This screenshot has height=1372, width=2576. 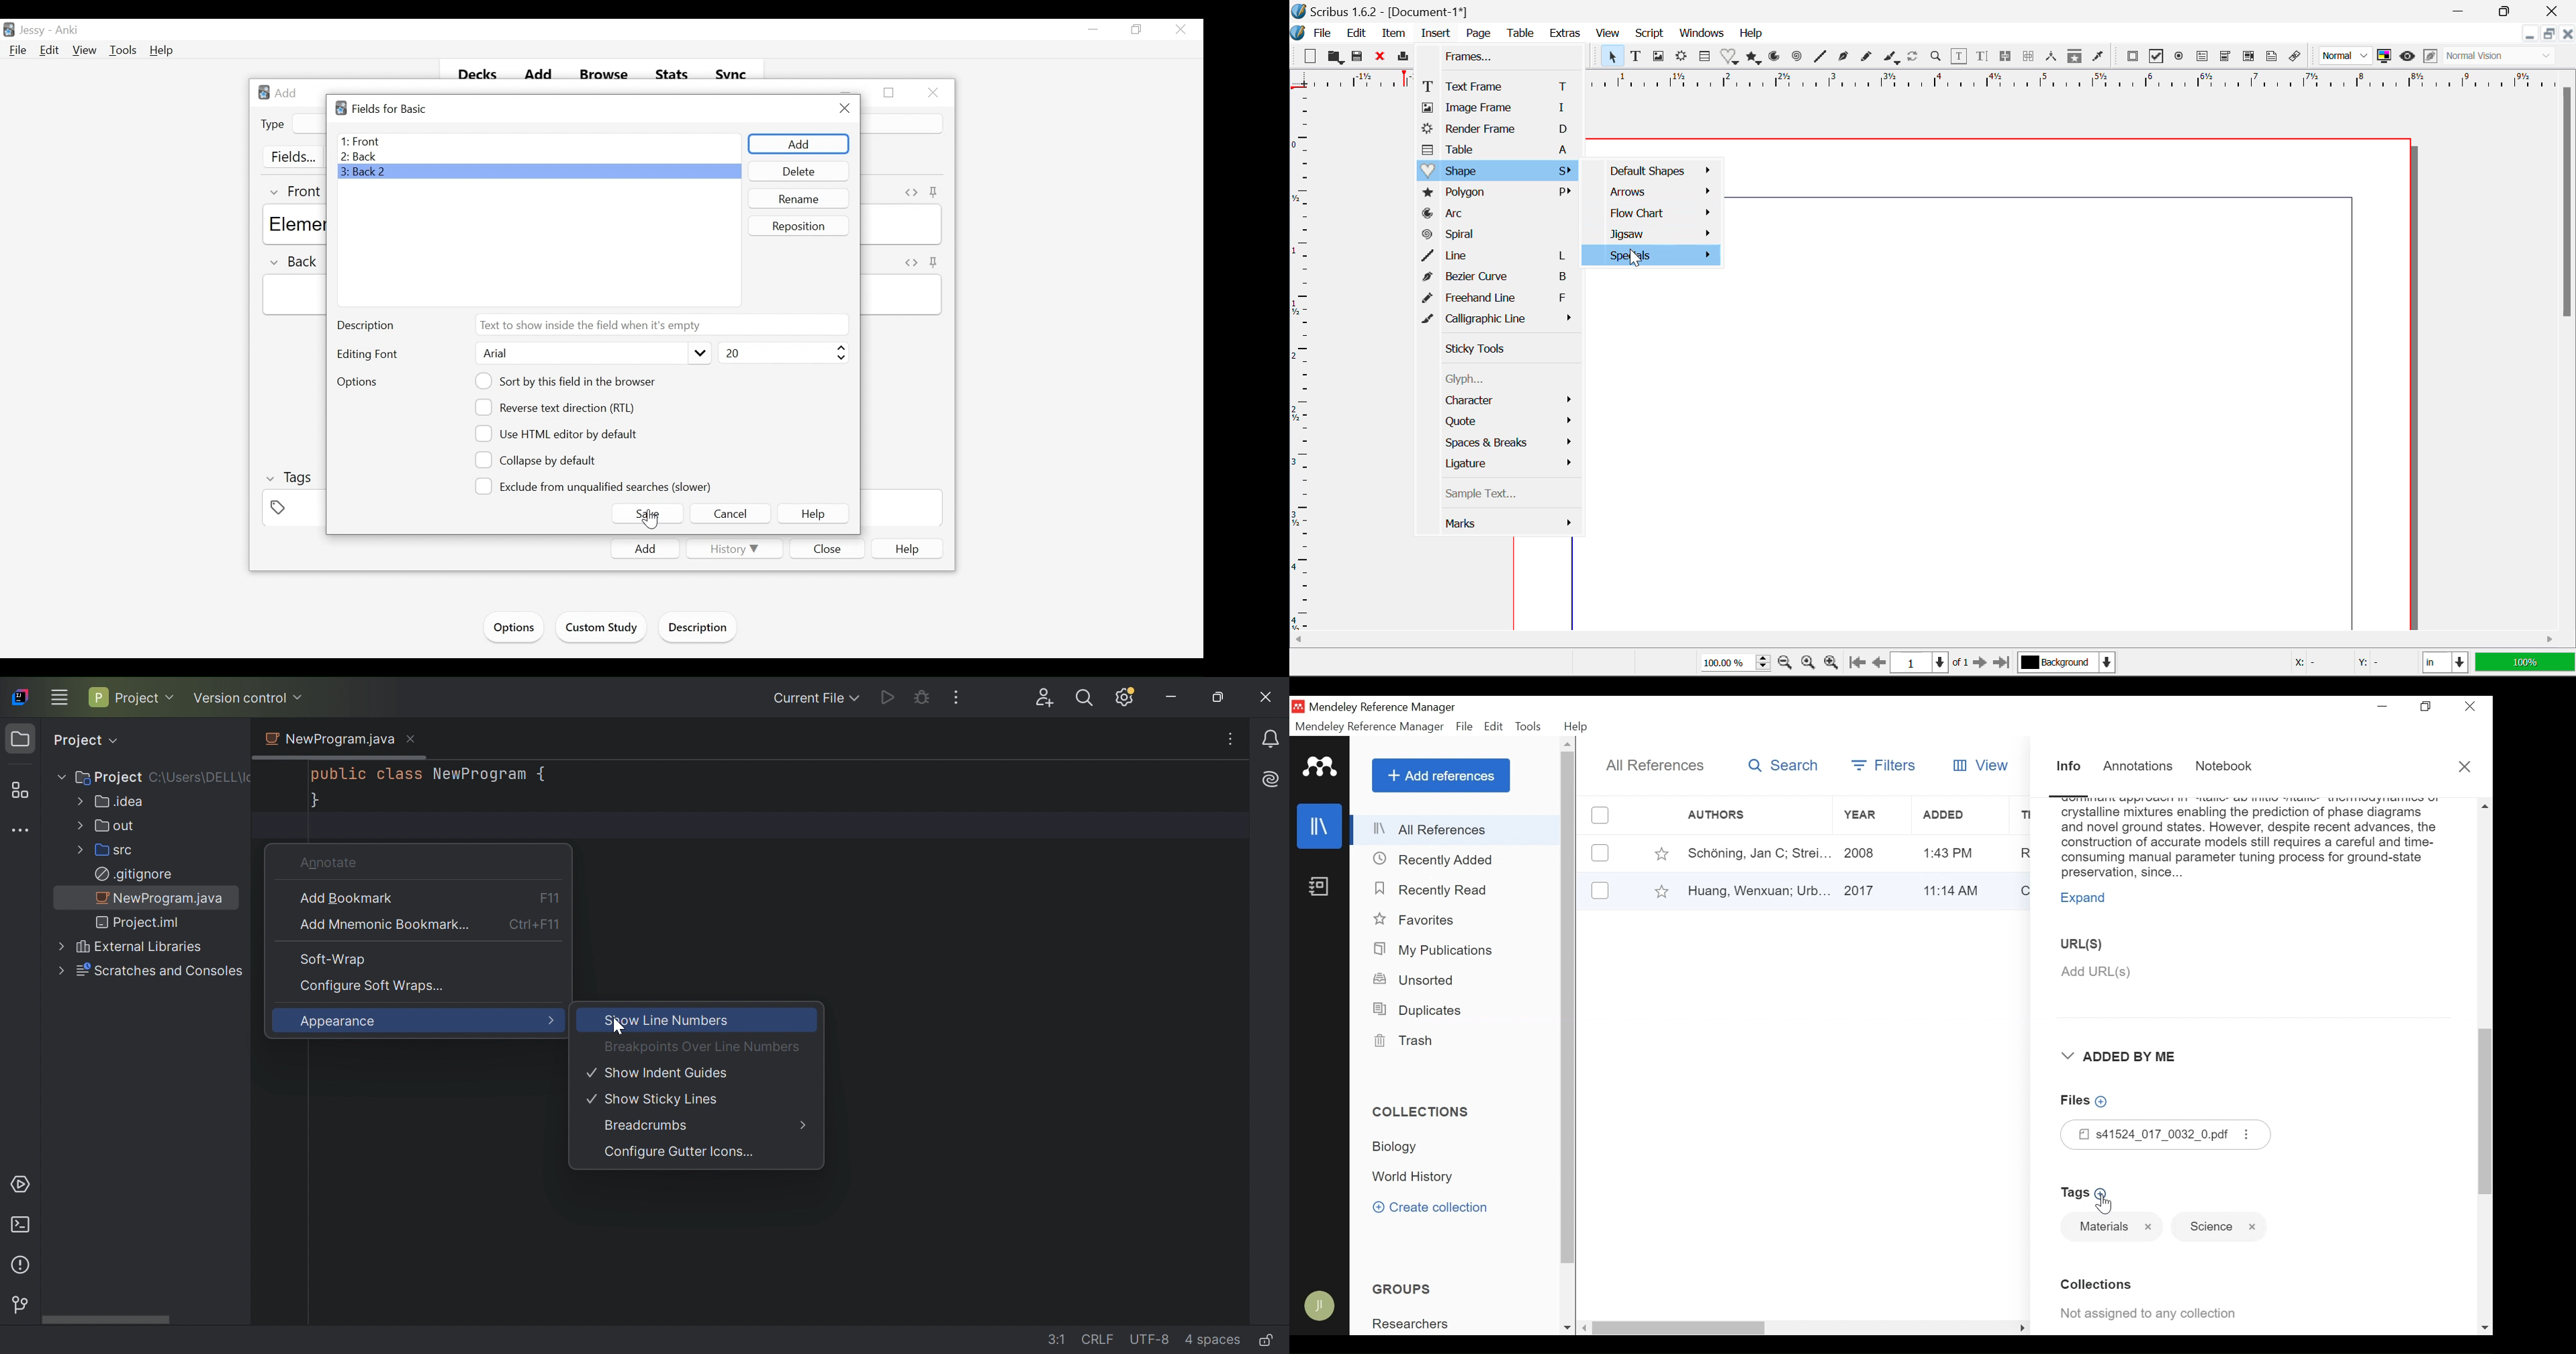 I want to click on Author, so click(x=1757, y=890).